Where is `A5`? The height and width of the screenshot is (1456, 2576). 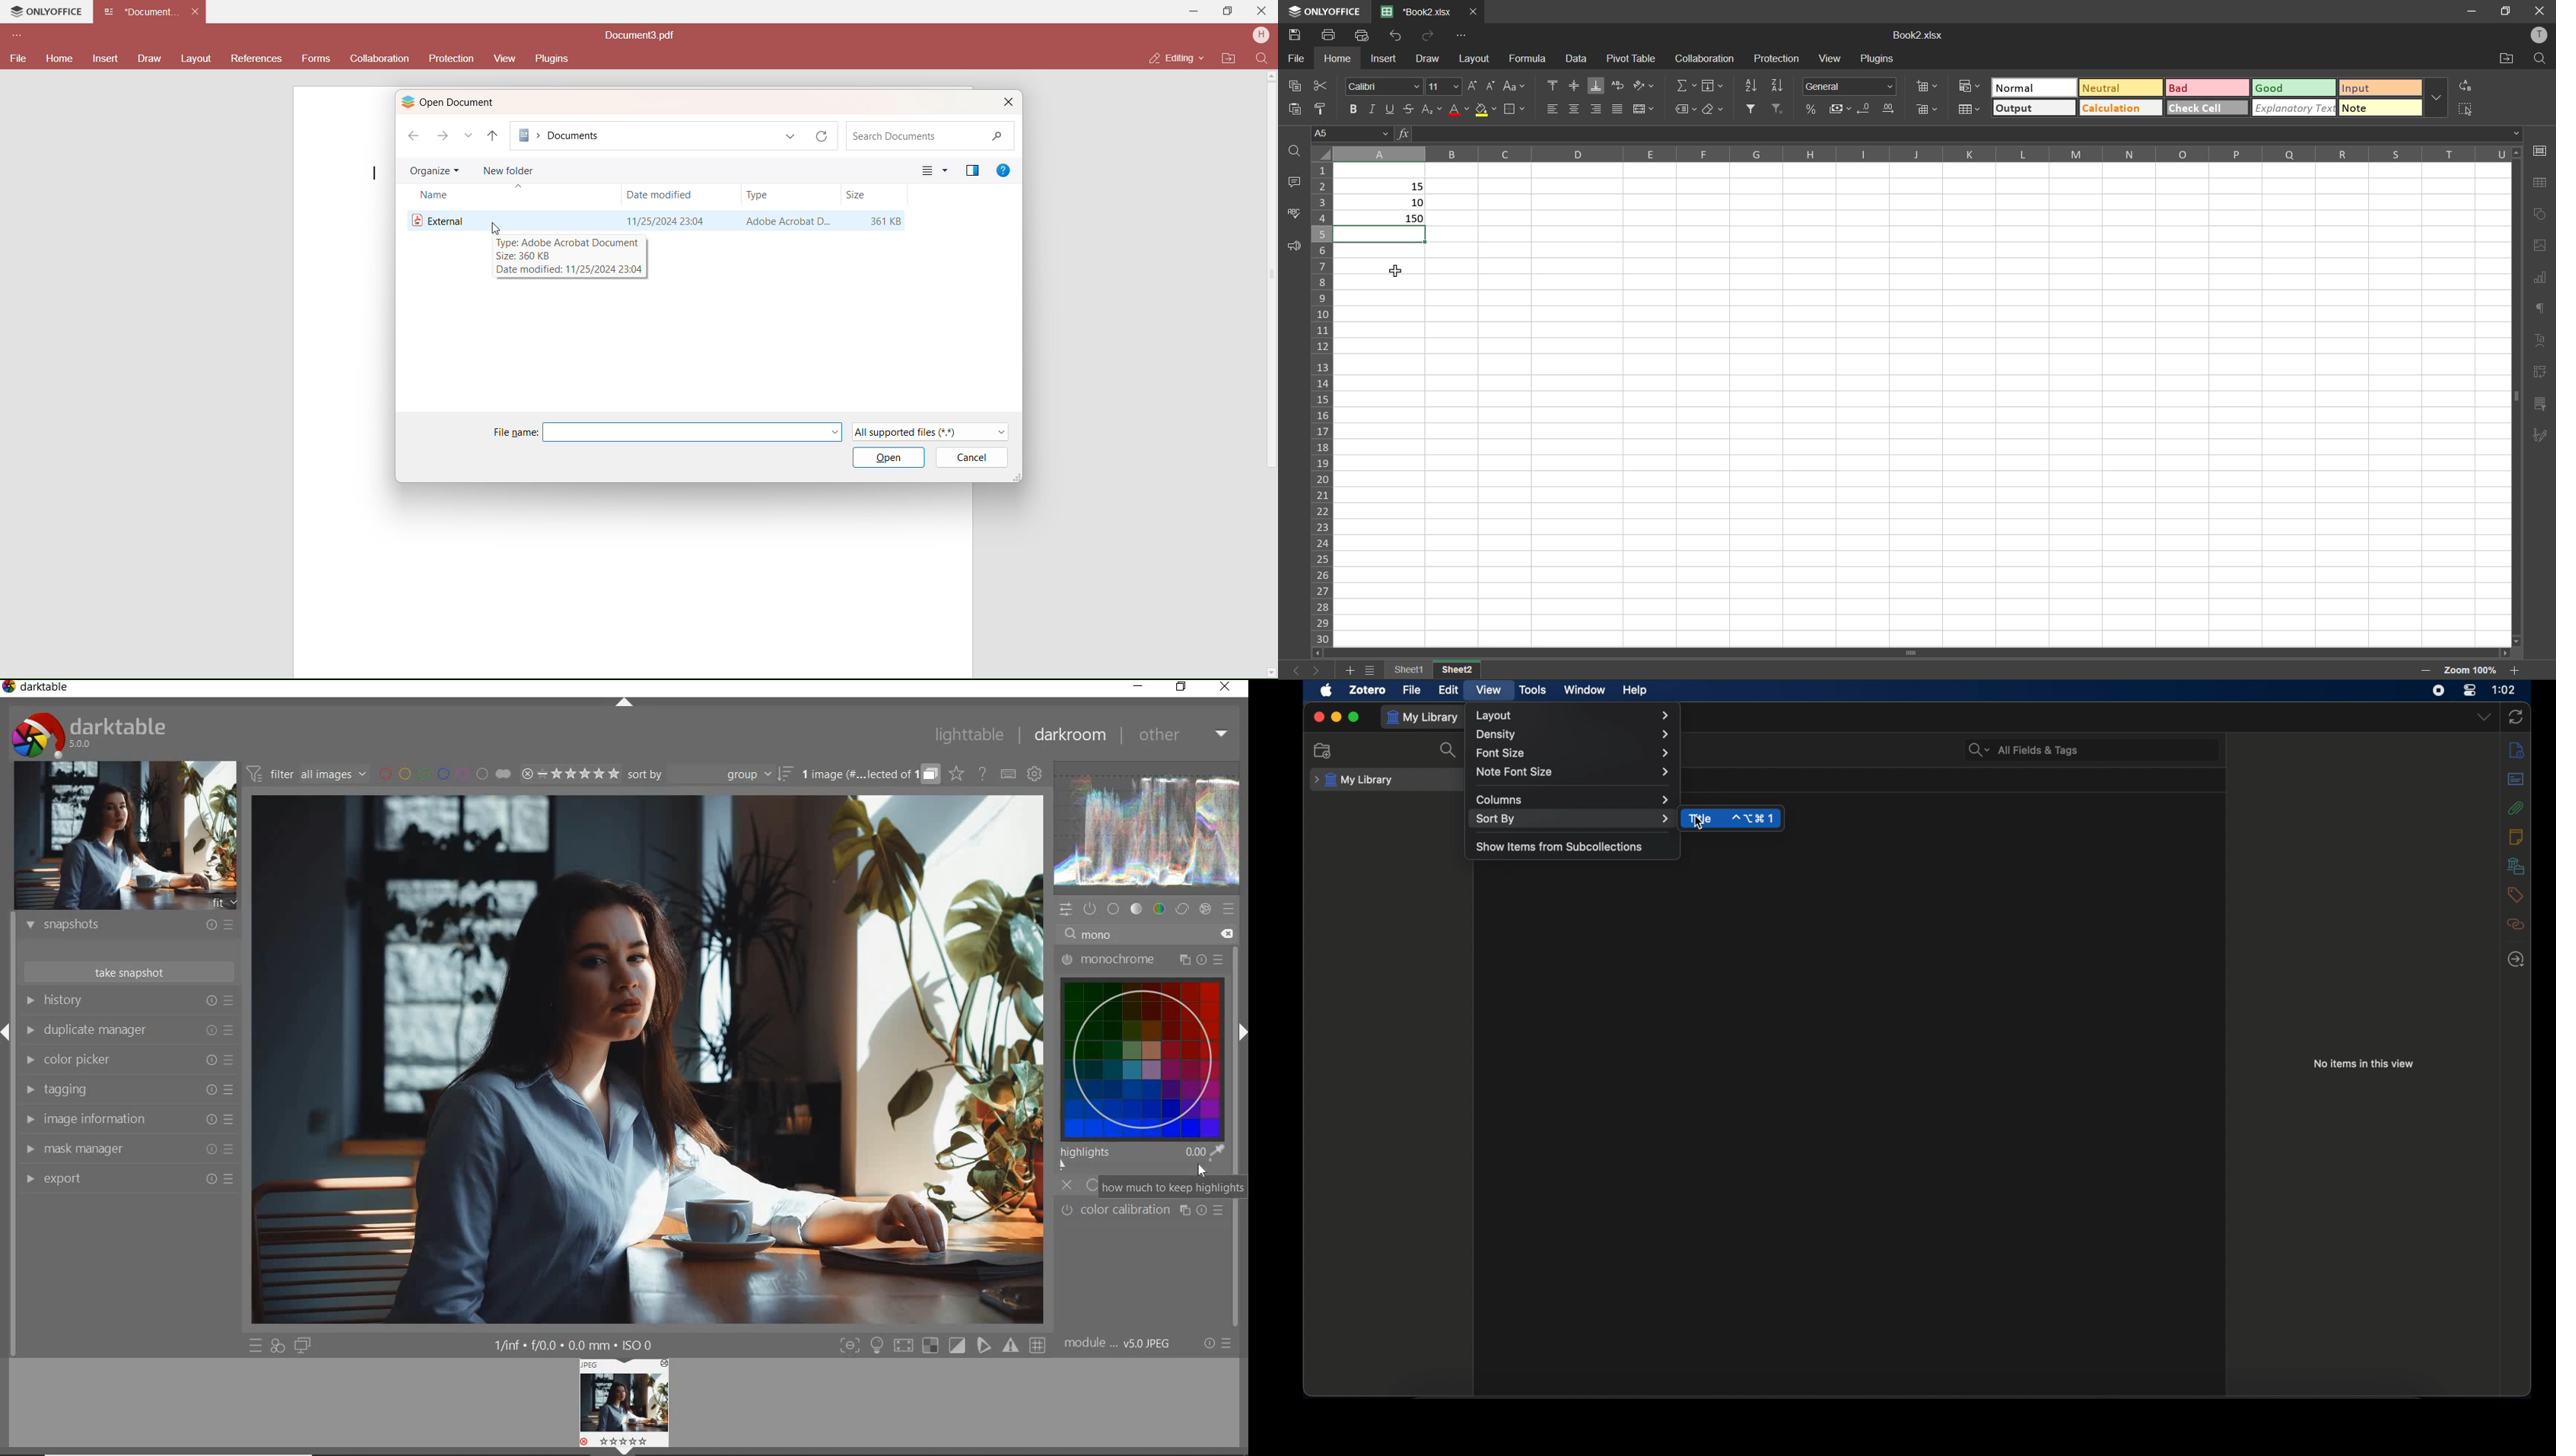 A5 is located at coordinates (1349, 132).